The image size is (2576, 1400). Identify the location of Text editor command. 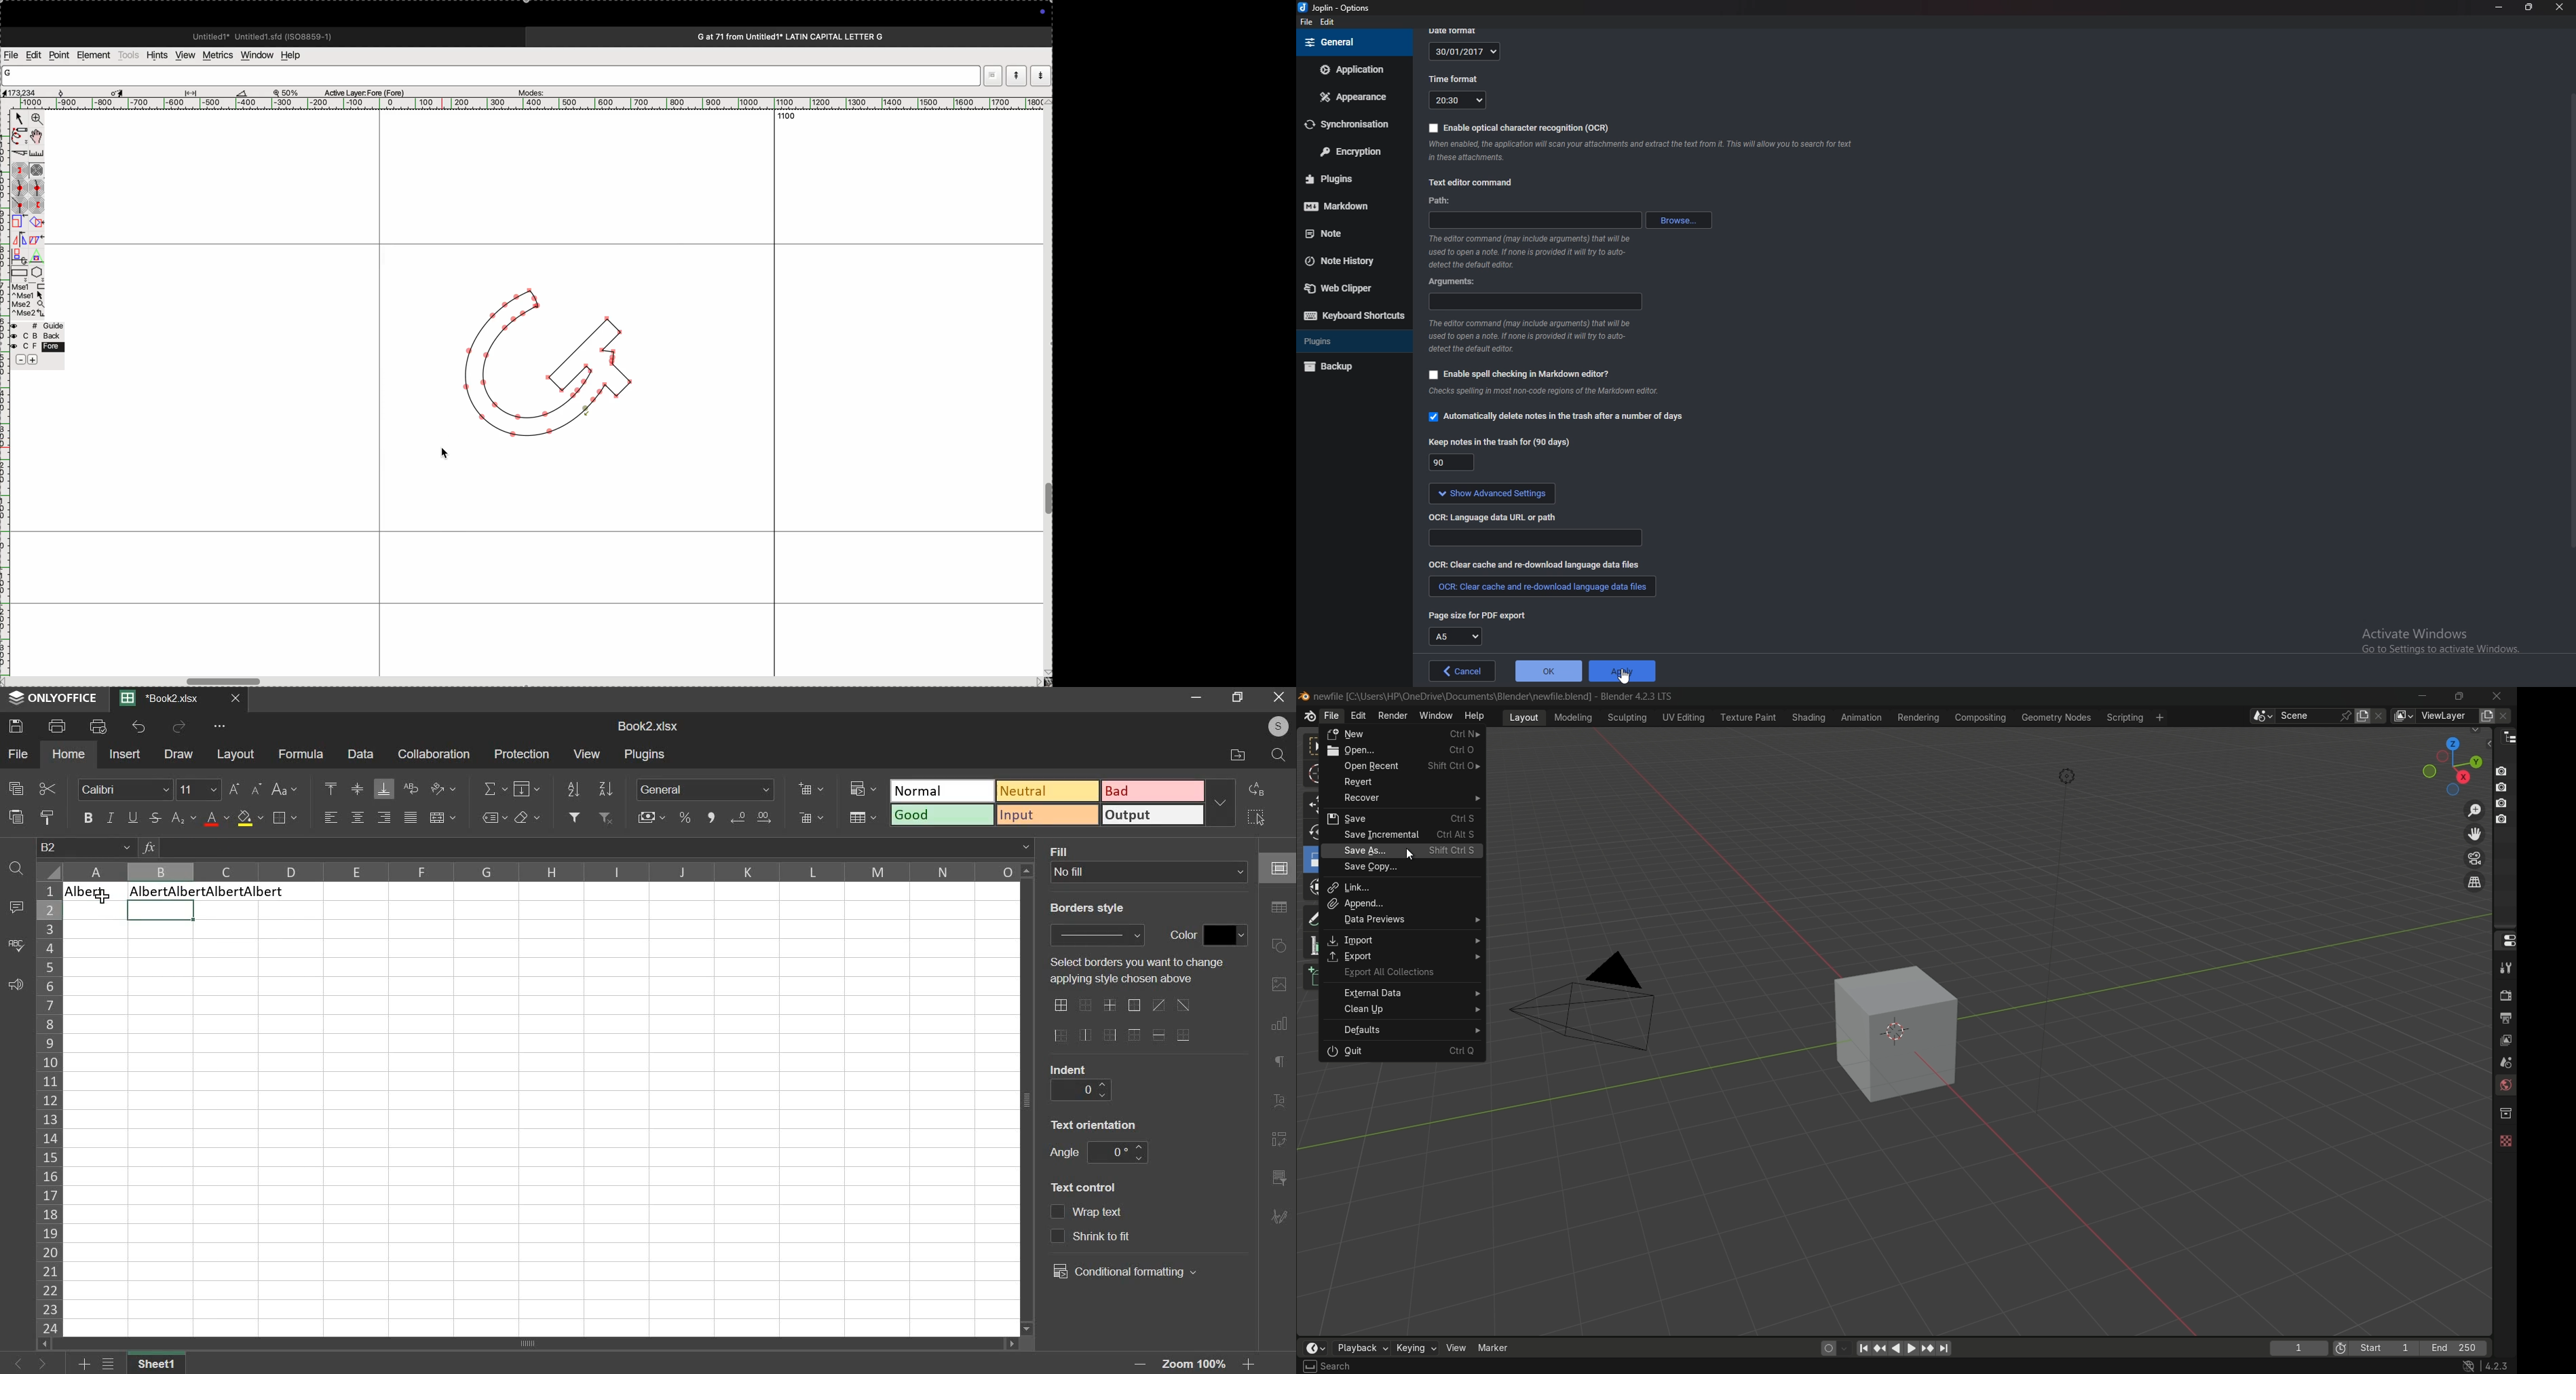
(1473, 183).